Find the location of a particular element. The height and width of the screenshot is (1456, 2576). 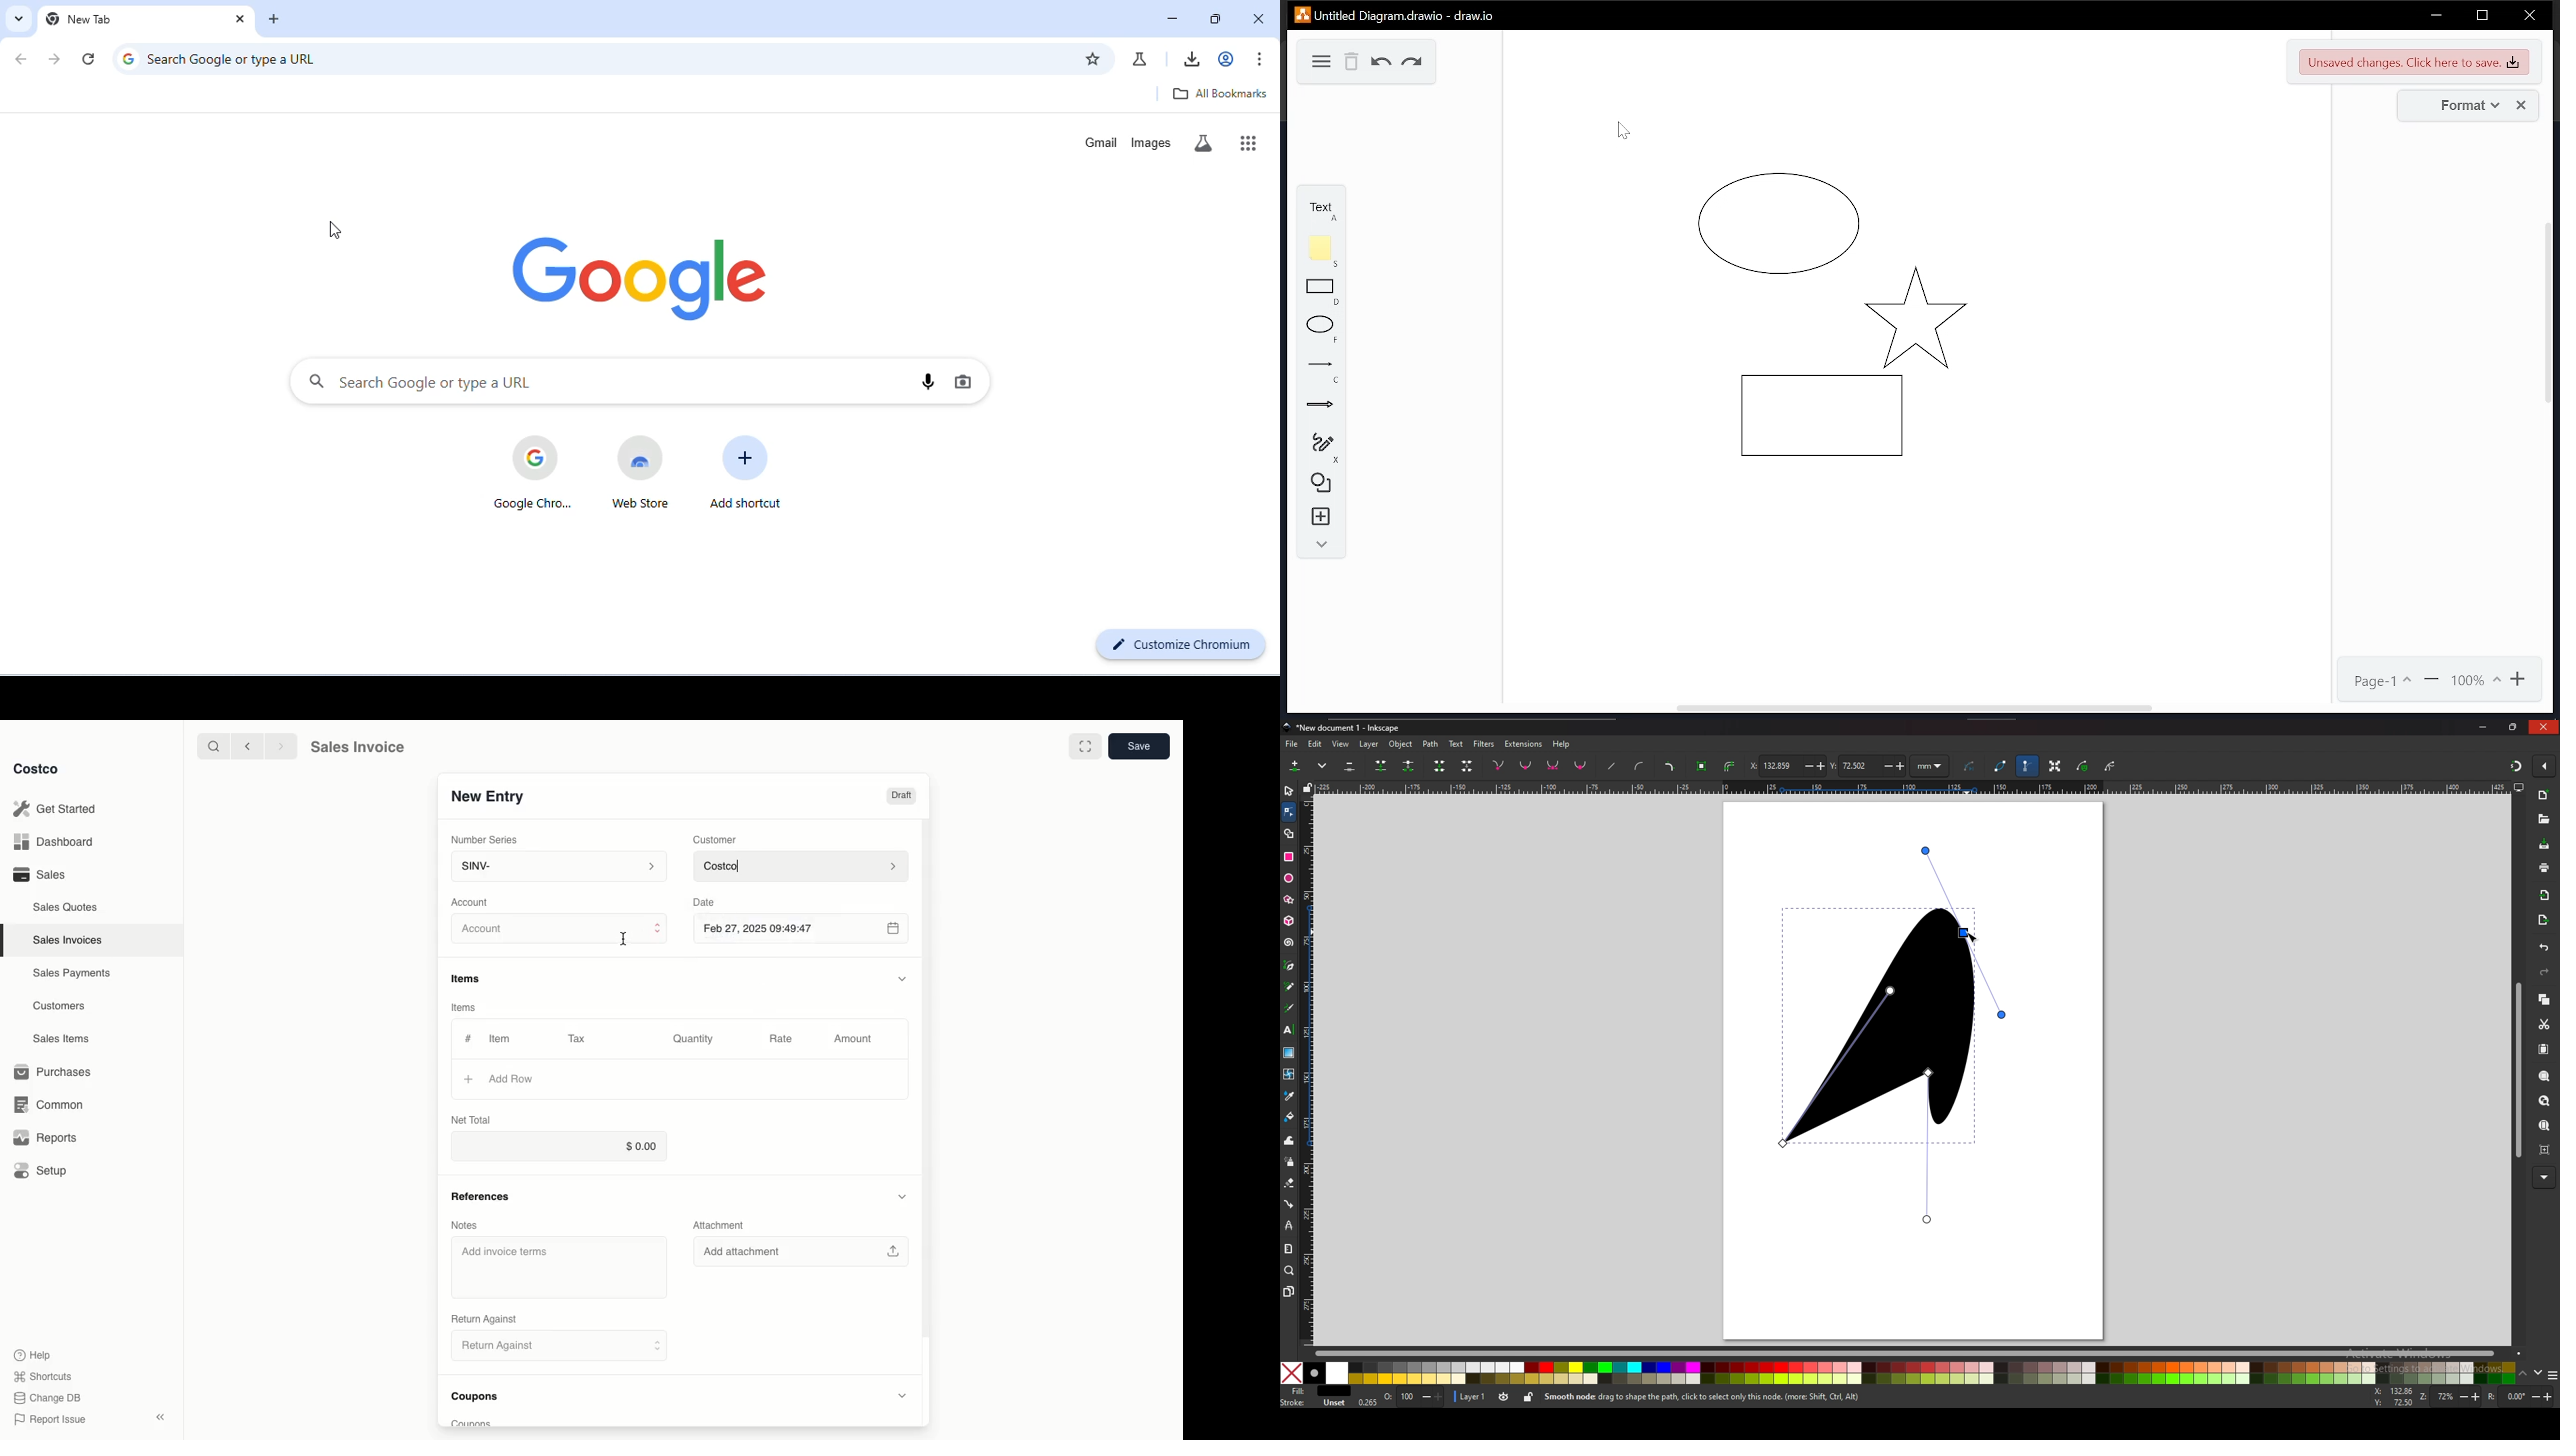

minimize is located at coordinates (2483, 727).